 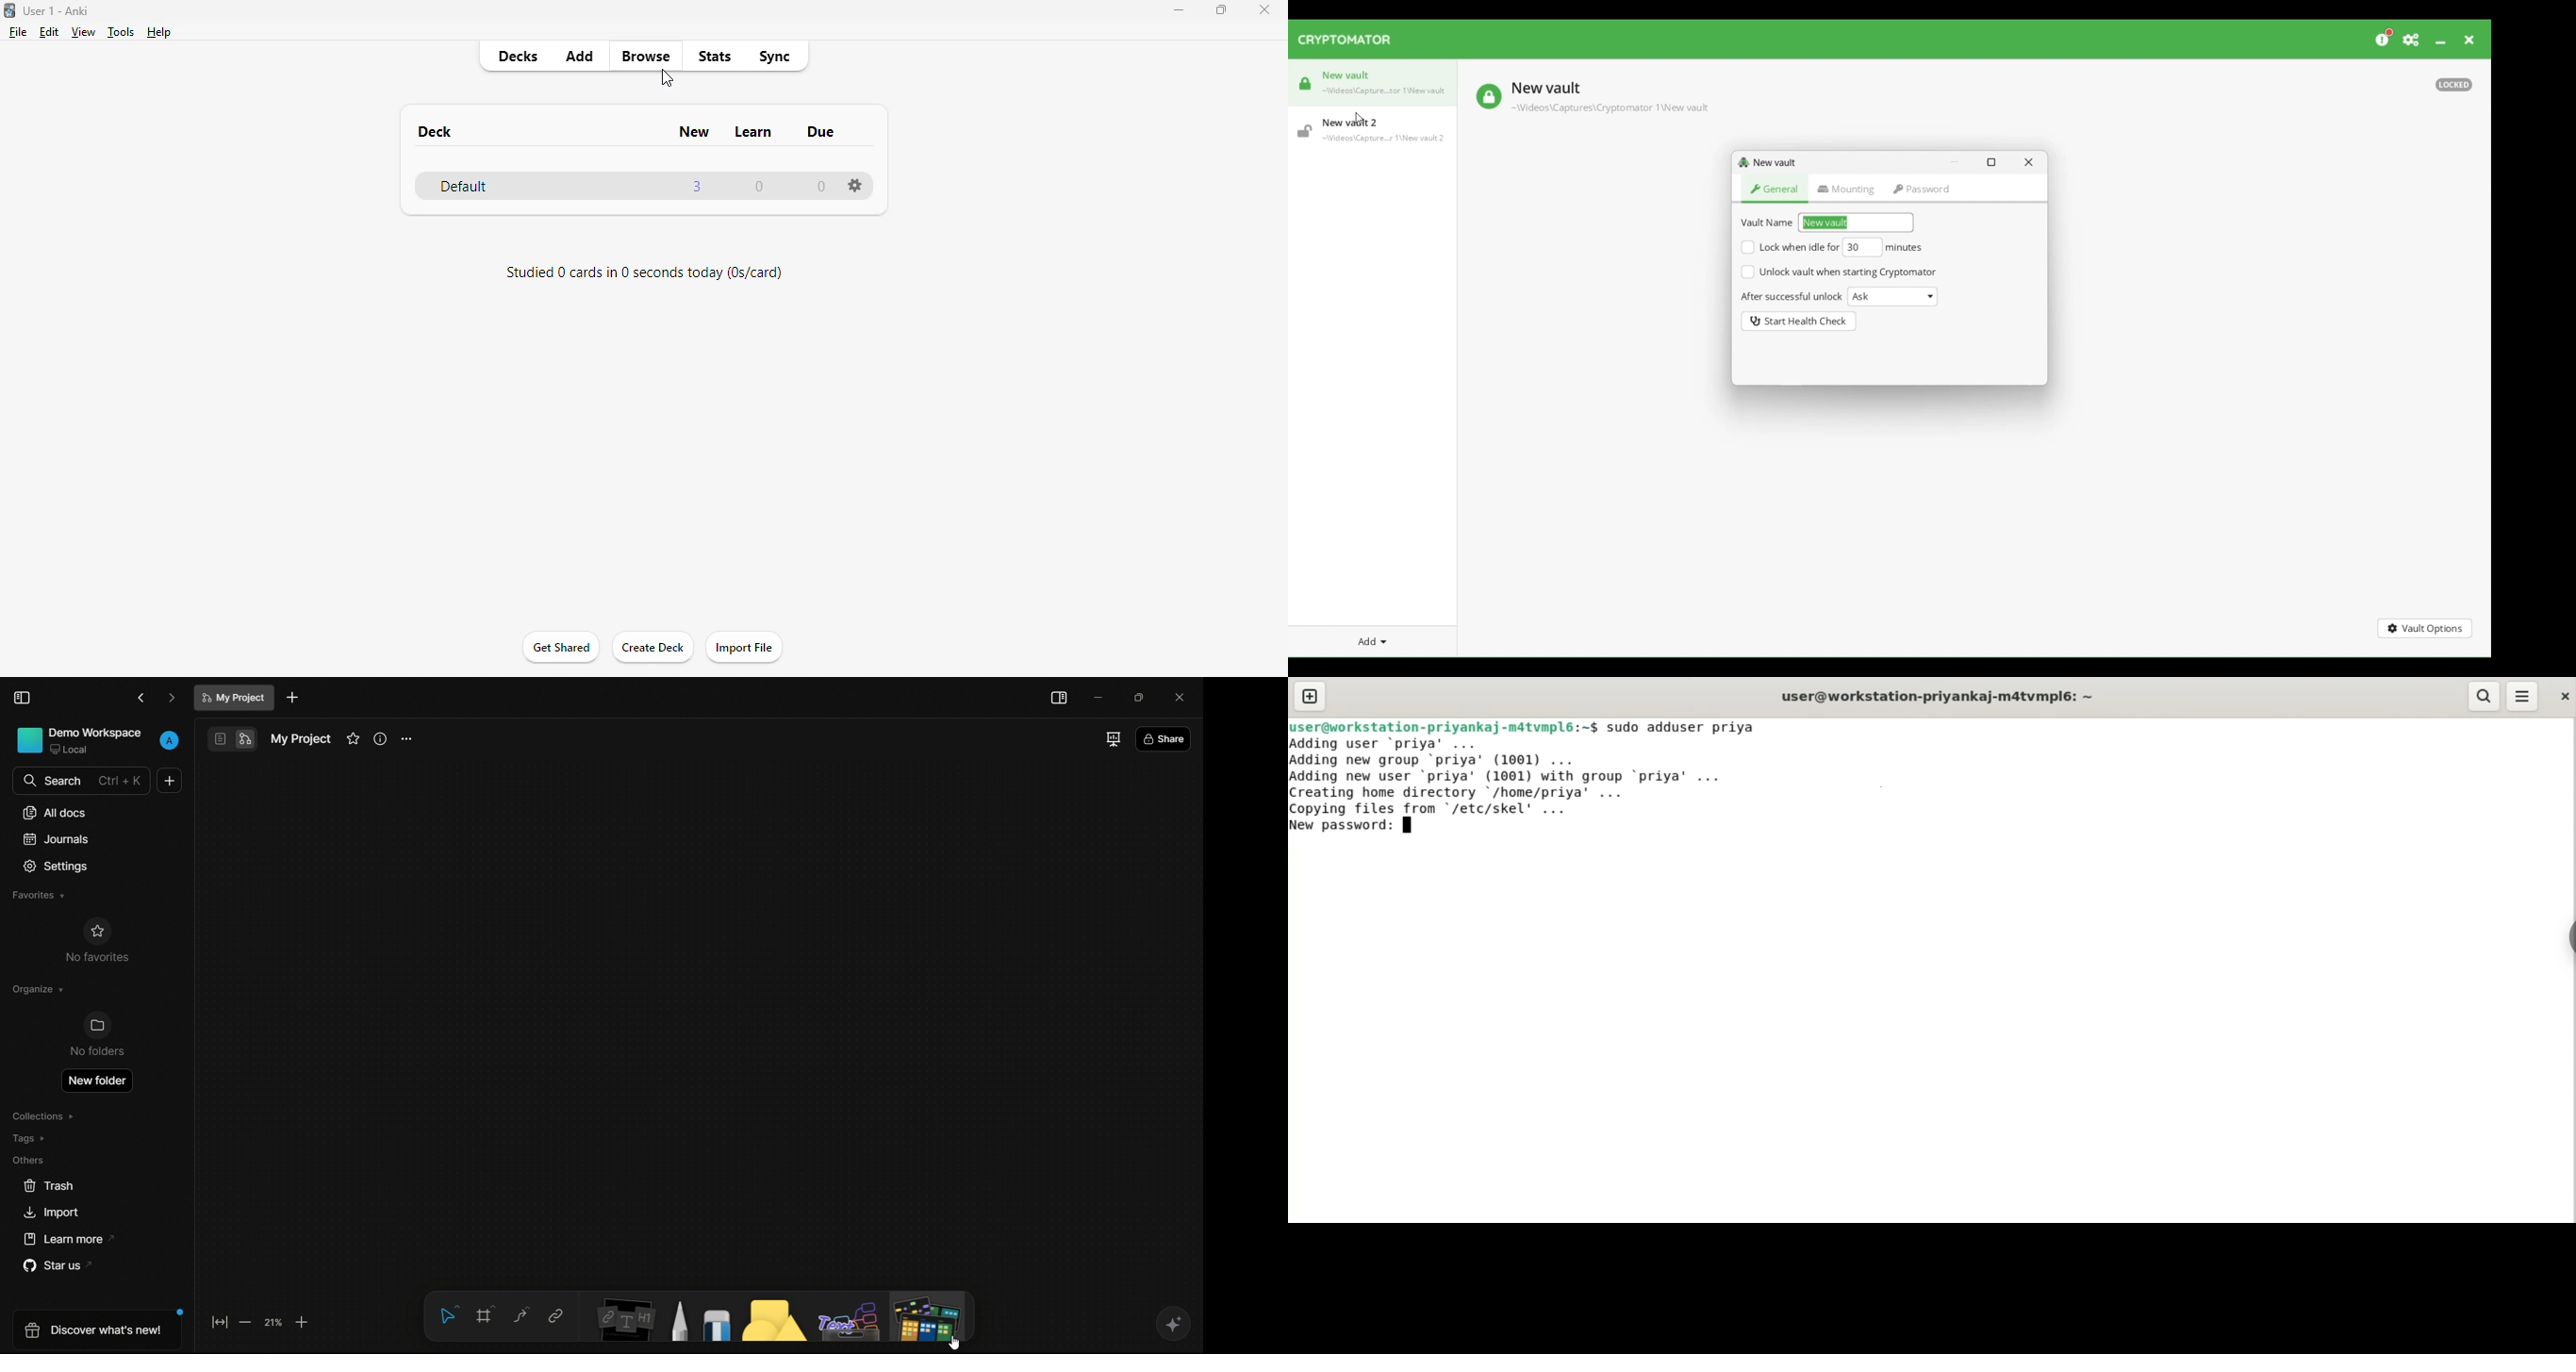 What do you see at coordinates (1266, 10) in the screenshot?
I see `close` at bounding box center [1266, 10].